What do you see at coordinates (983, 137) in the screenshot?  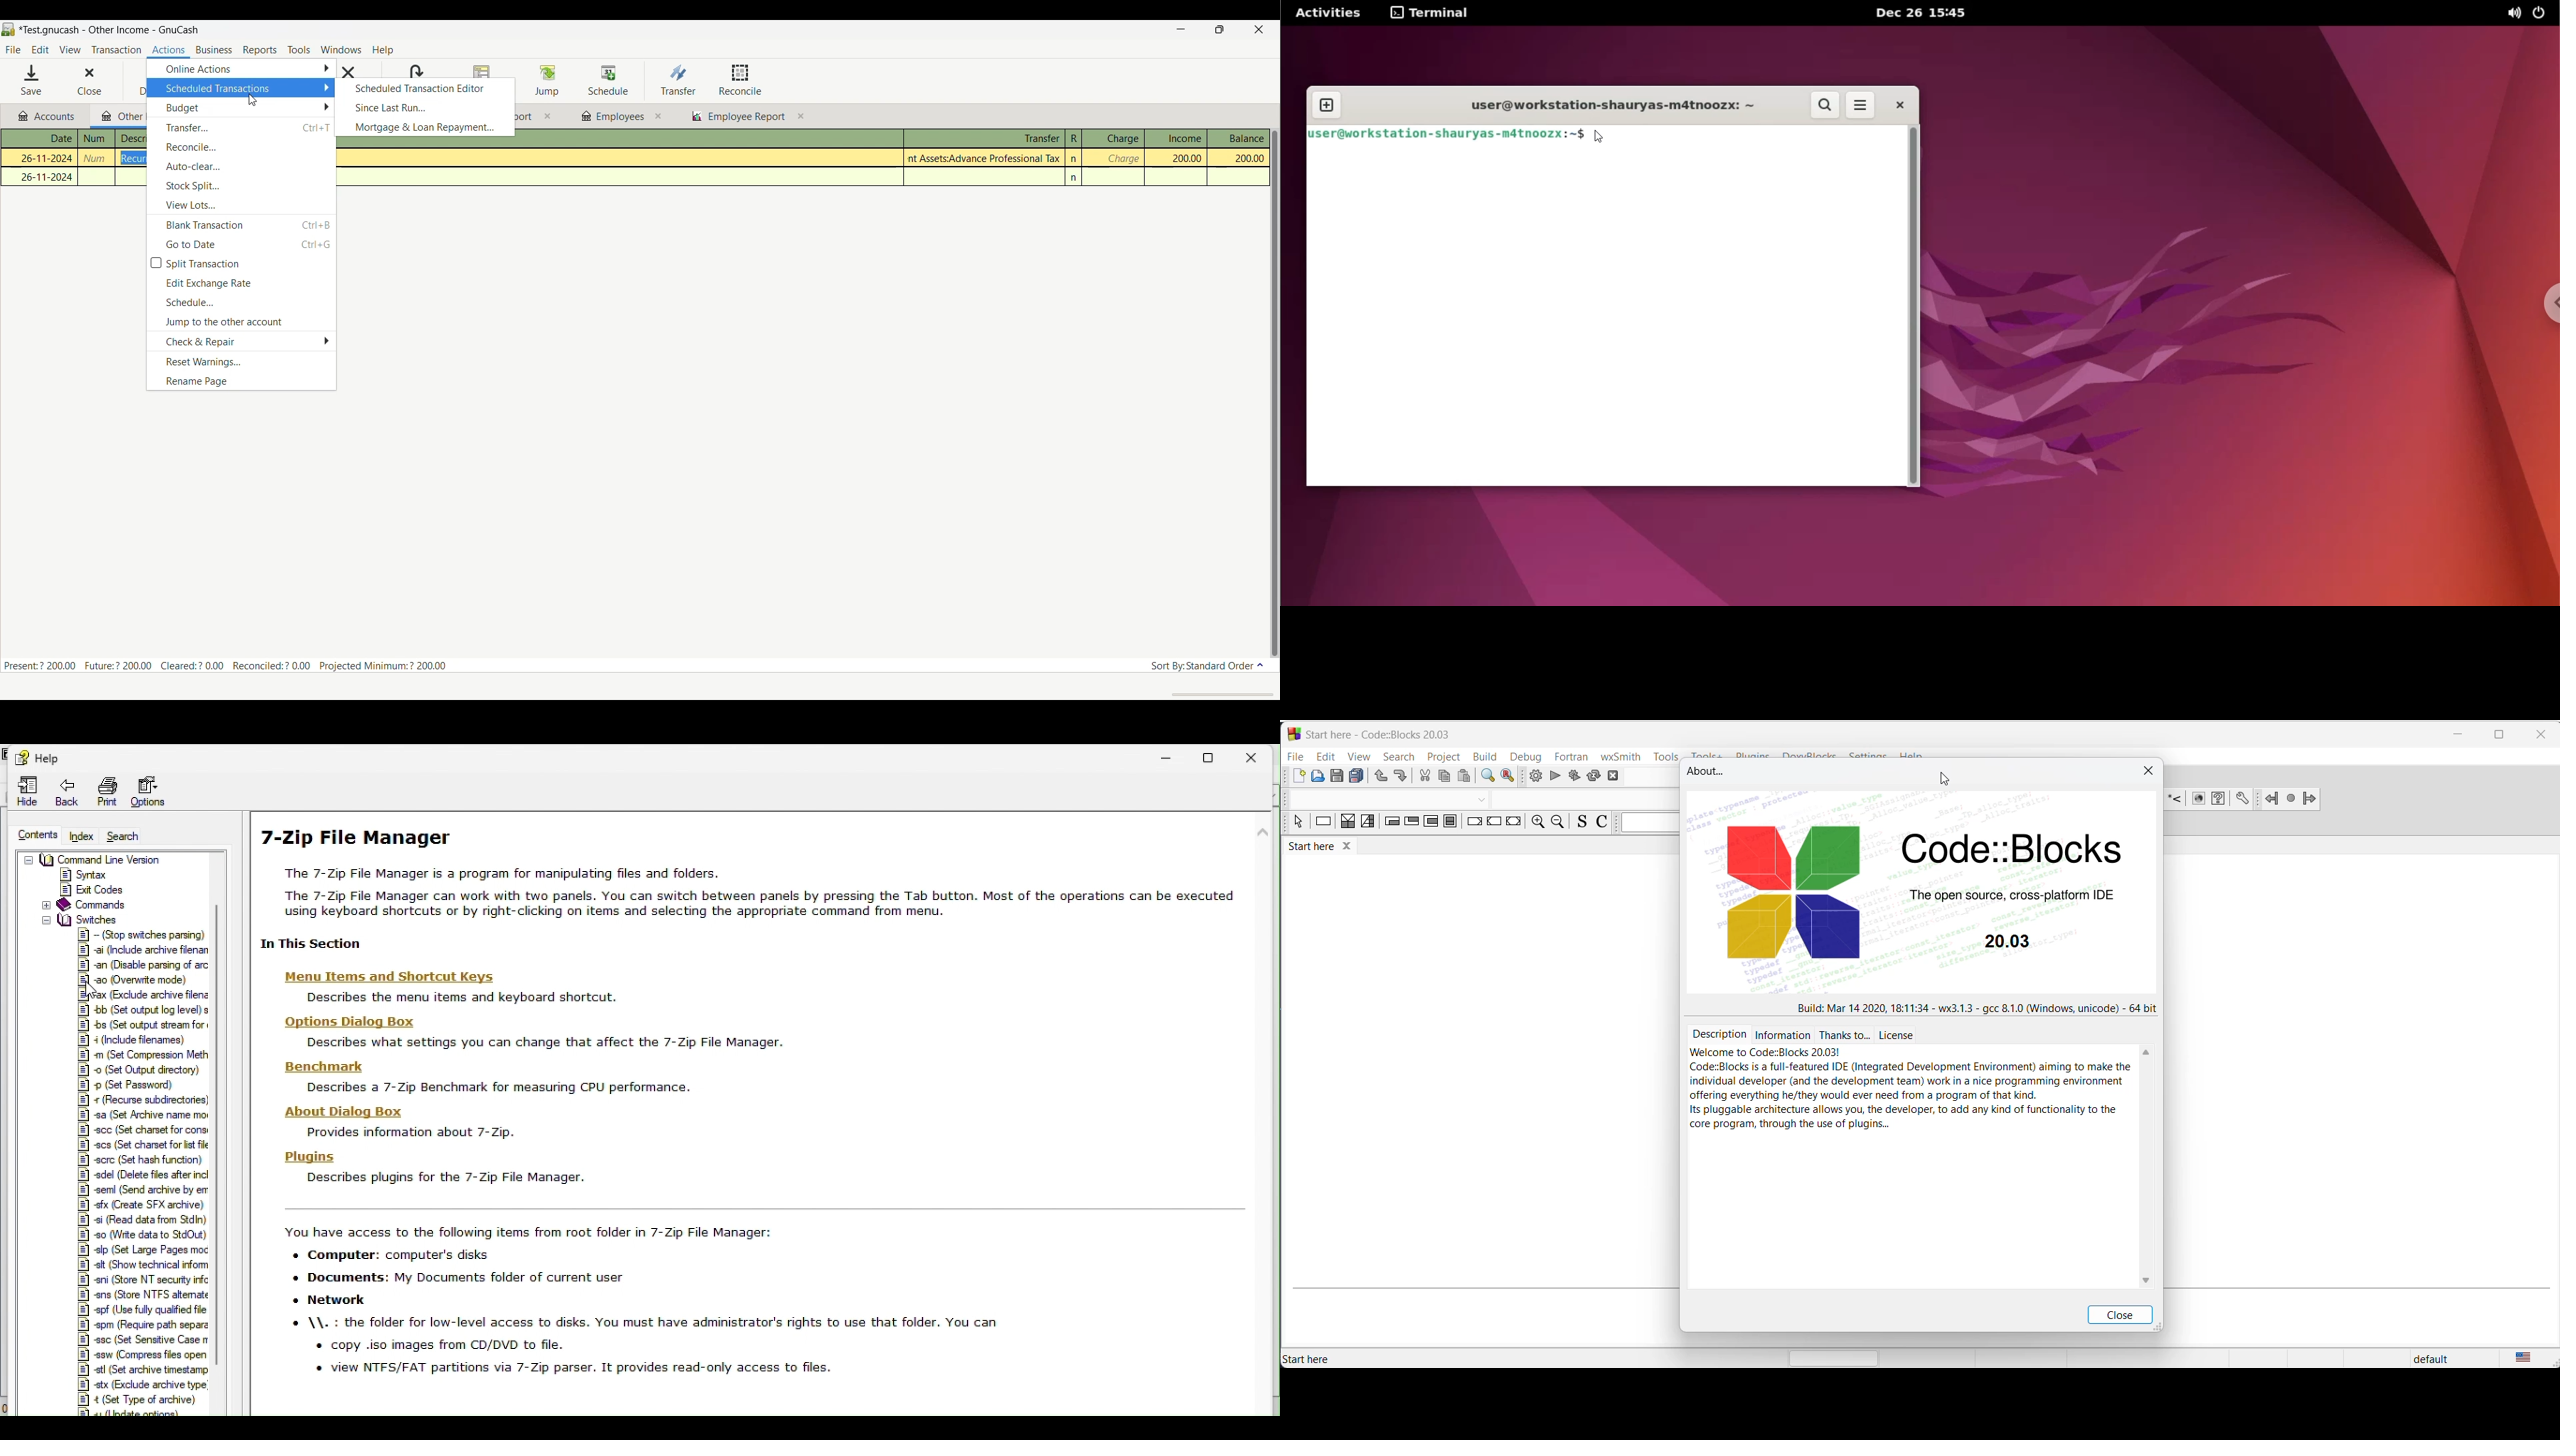 I see `Transfer column` at bounding box center [983, 137].